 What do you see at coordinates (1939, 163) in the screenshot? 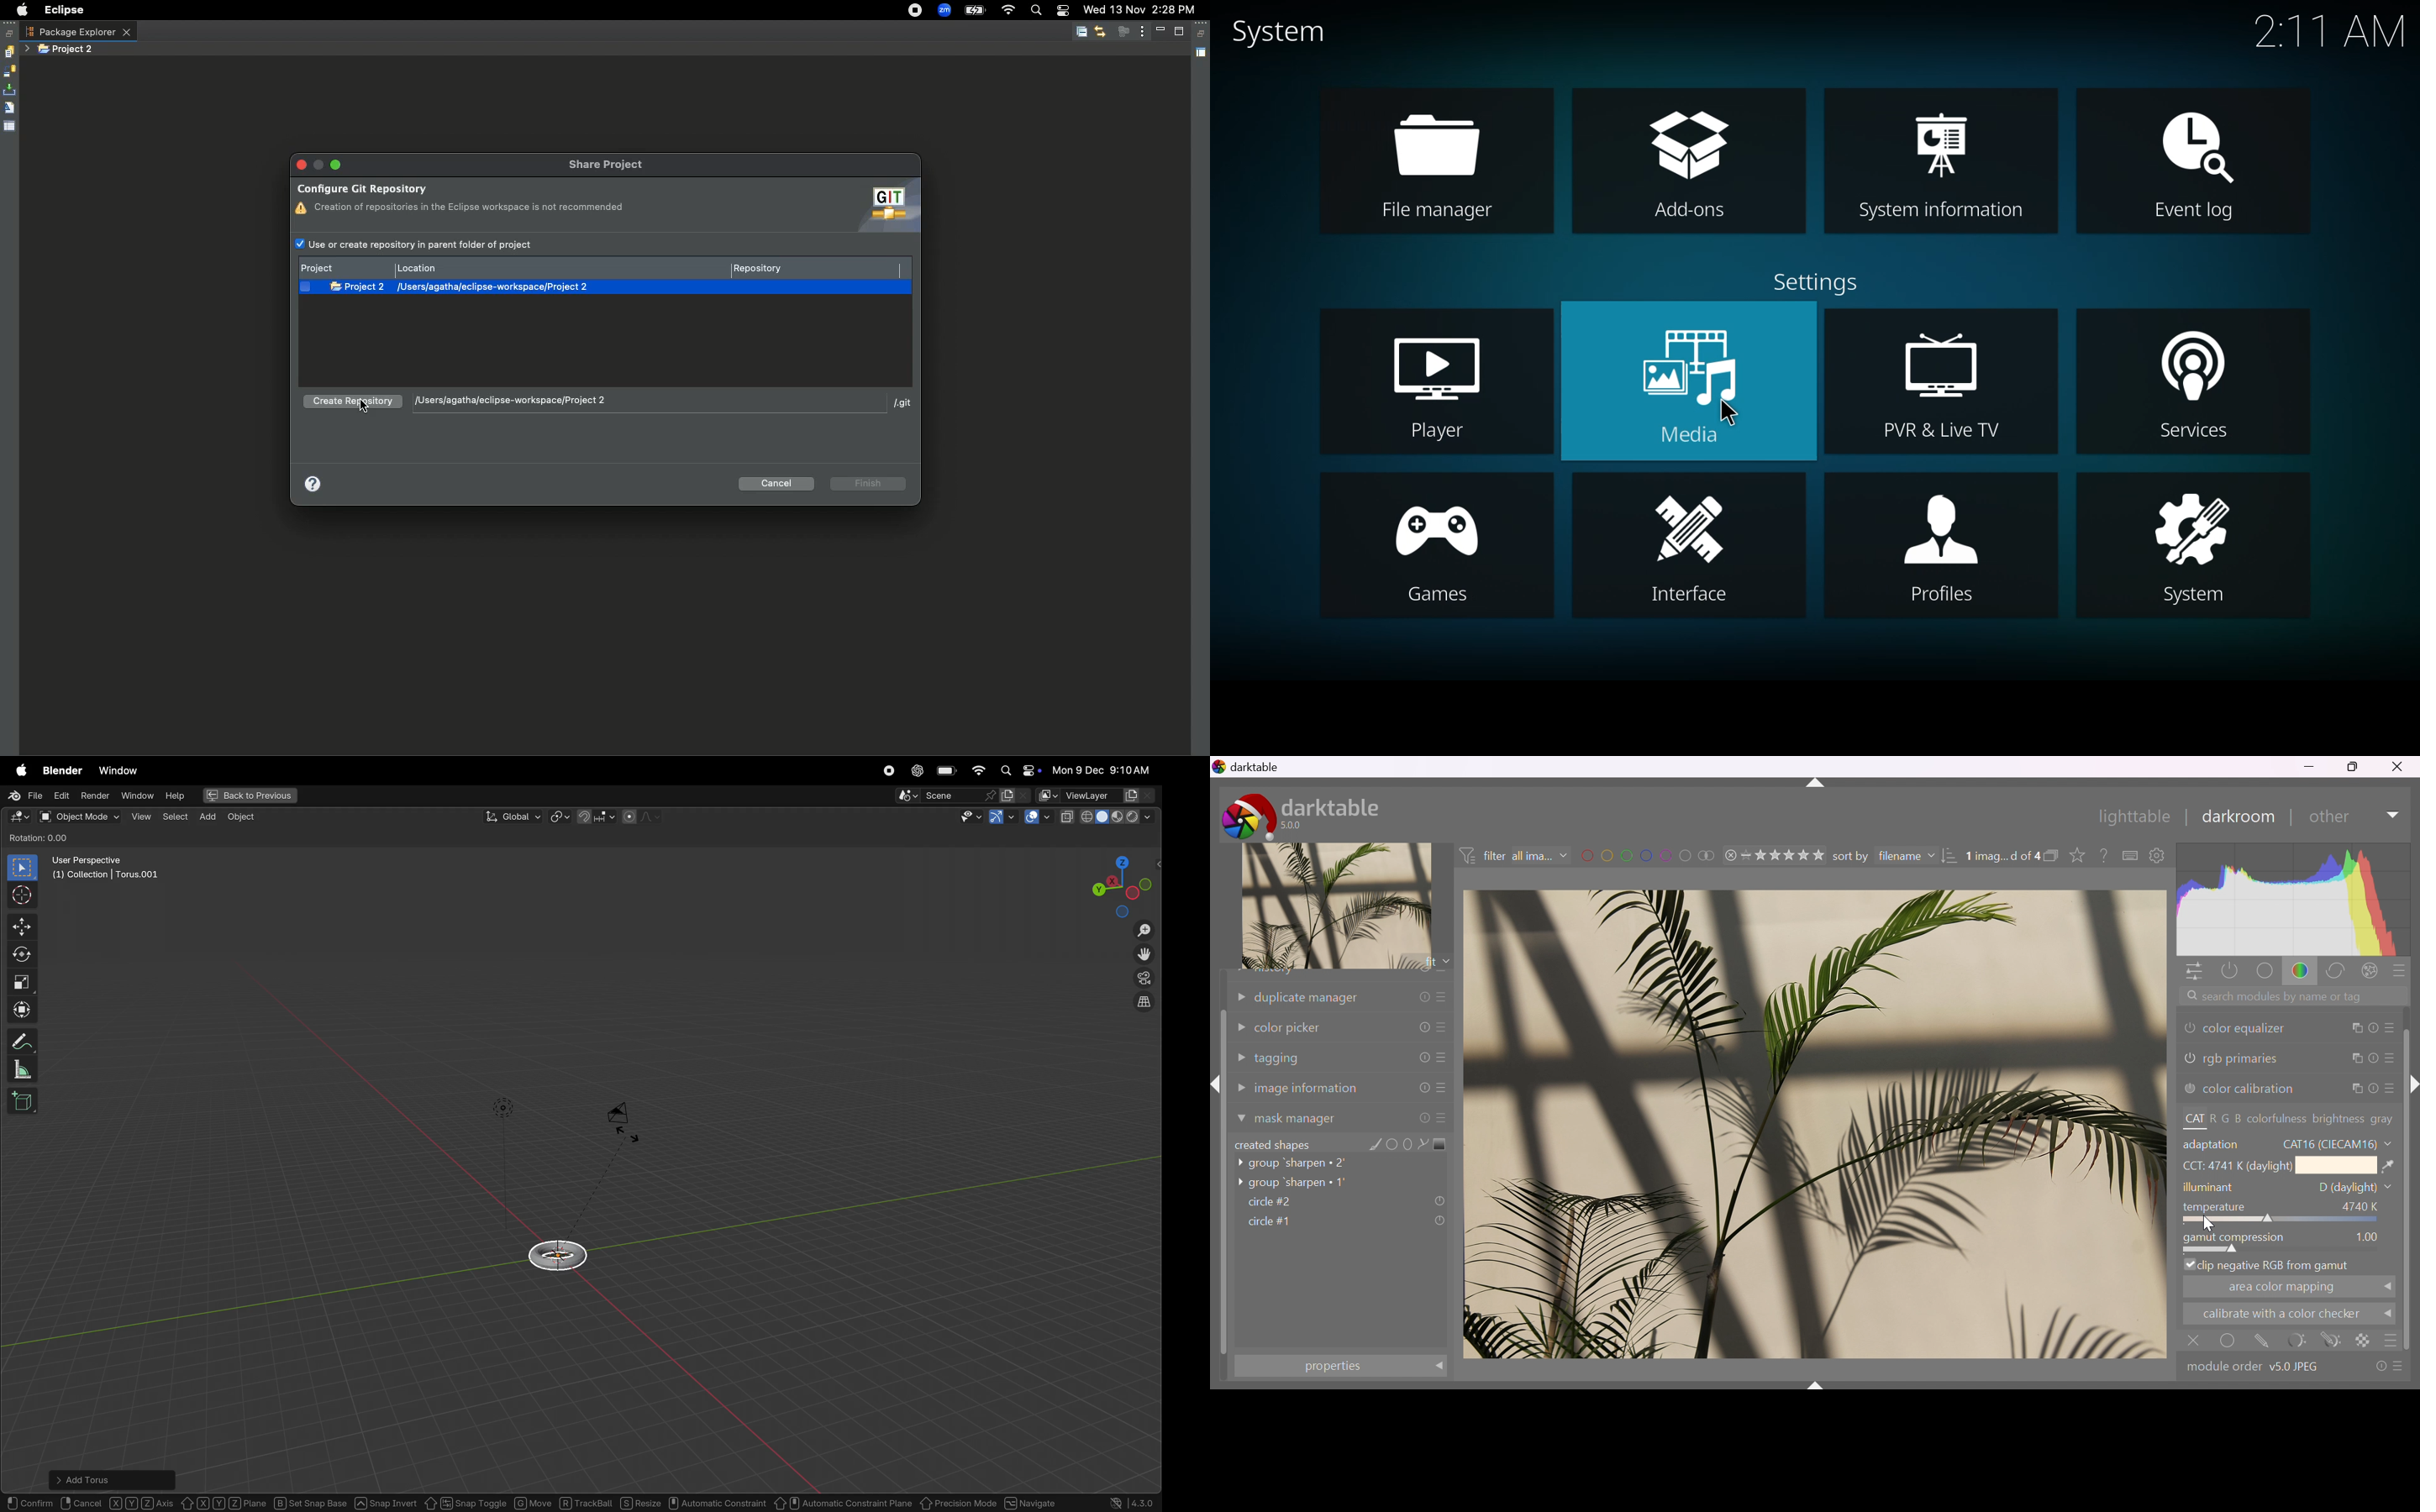
I see `system information` at bounding box center [1939, 163].